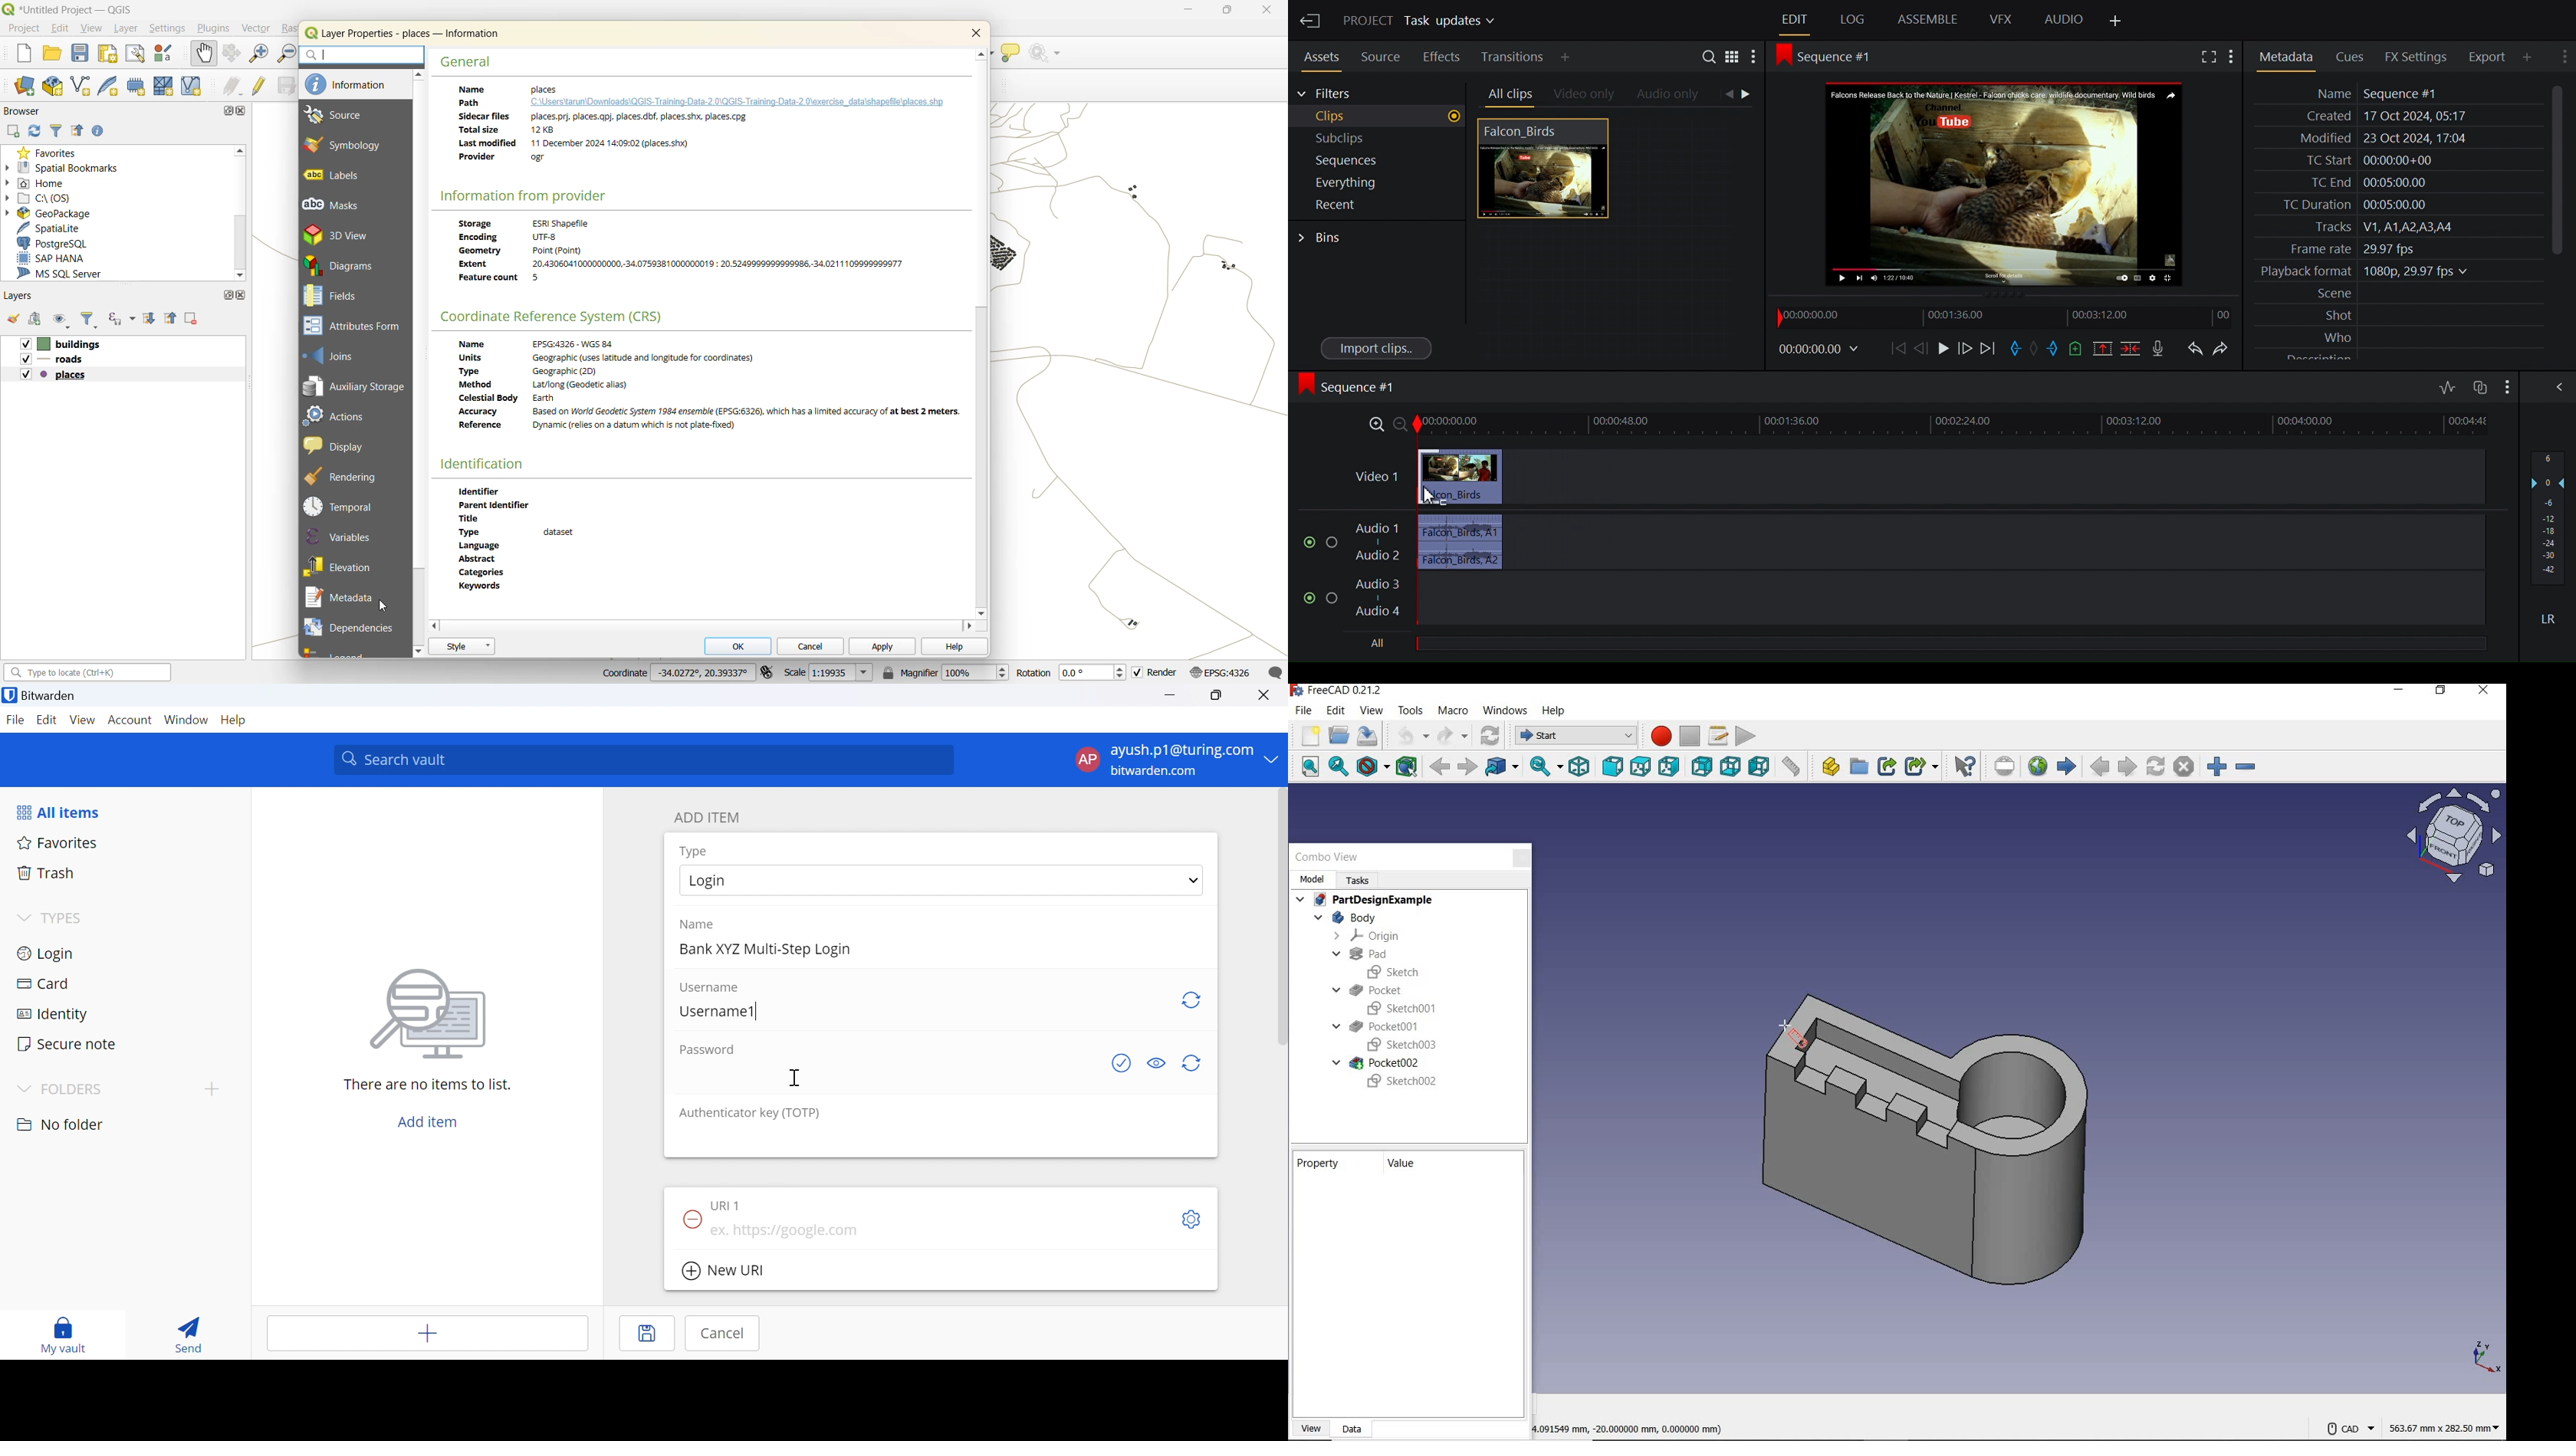 Image resolution: width=2576 pixels, height=1456 pixels. I want to click on COMBO VIEW, so click(1328, 857).